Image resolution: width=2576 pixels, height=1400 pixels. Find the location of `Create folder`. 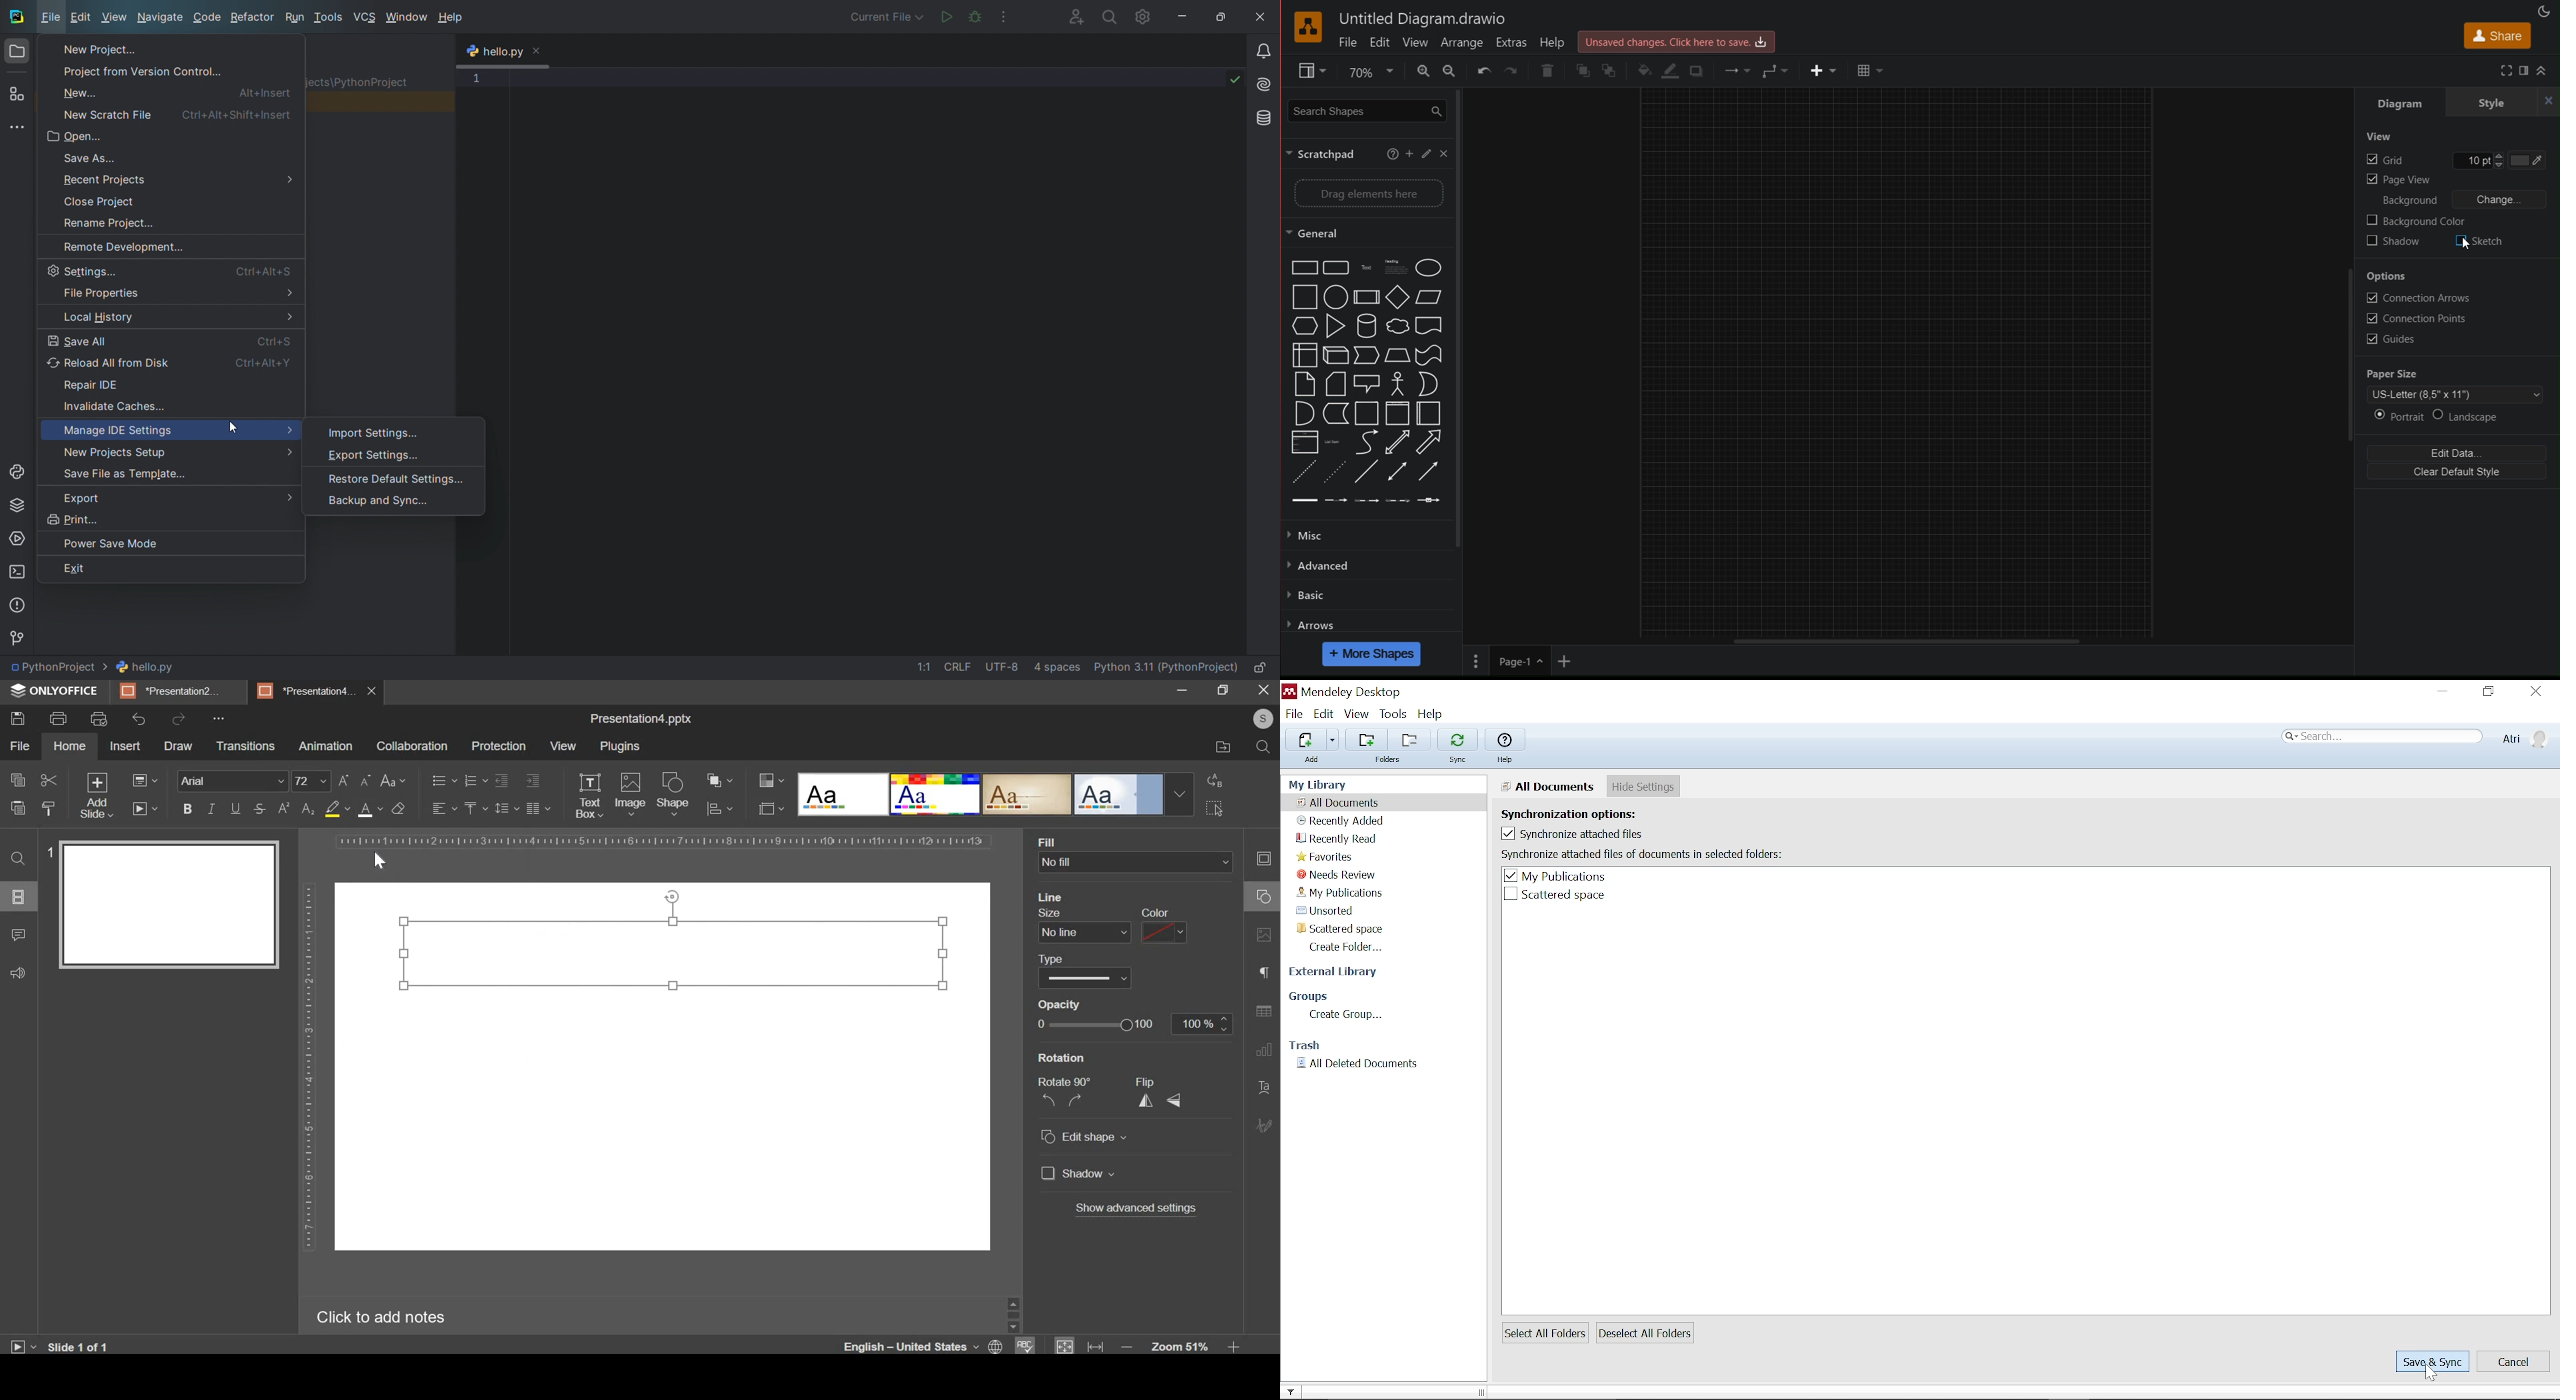

Create folder is located at coordinates (1348, 948).